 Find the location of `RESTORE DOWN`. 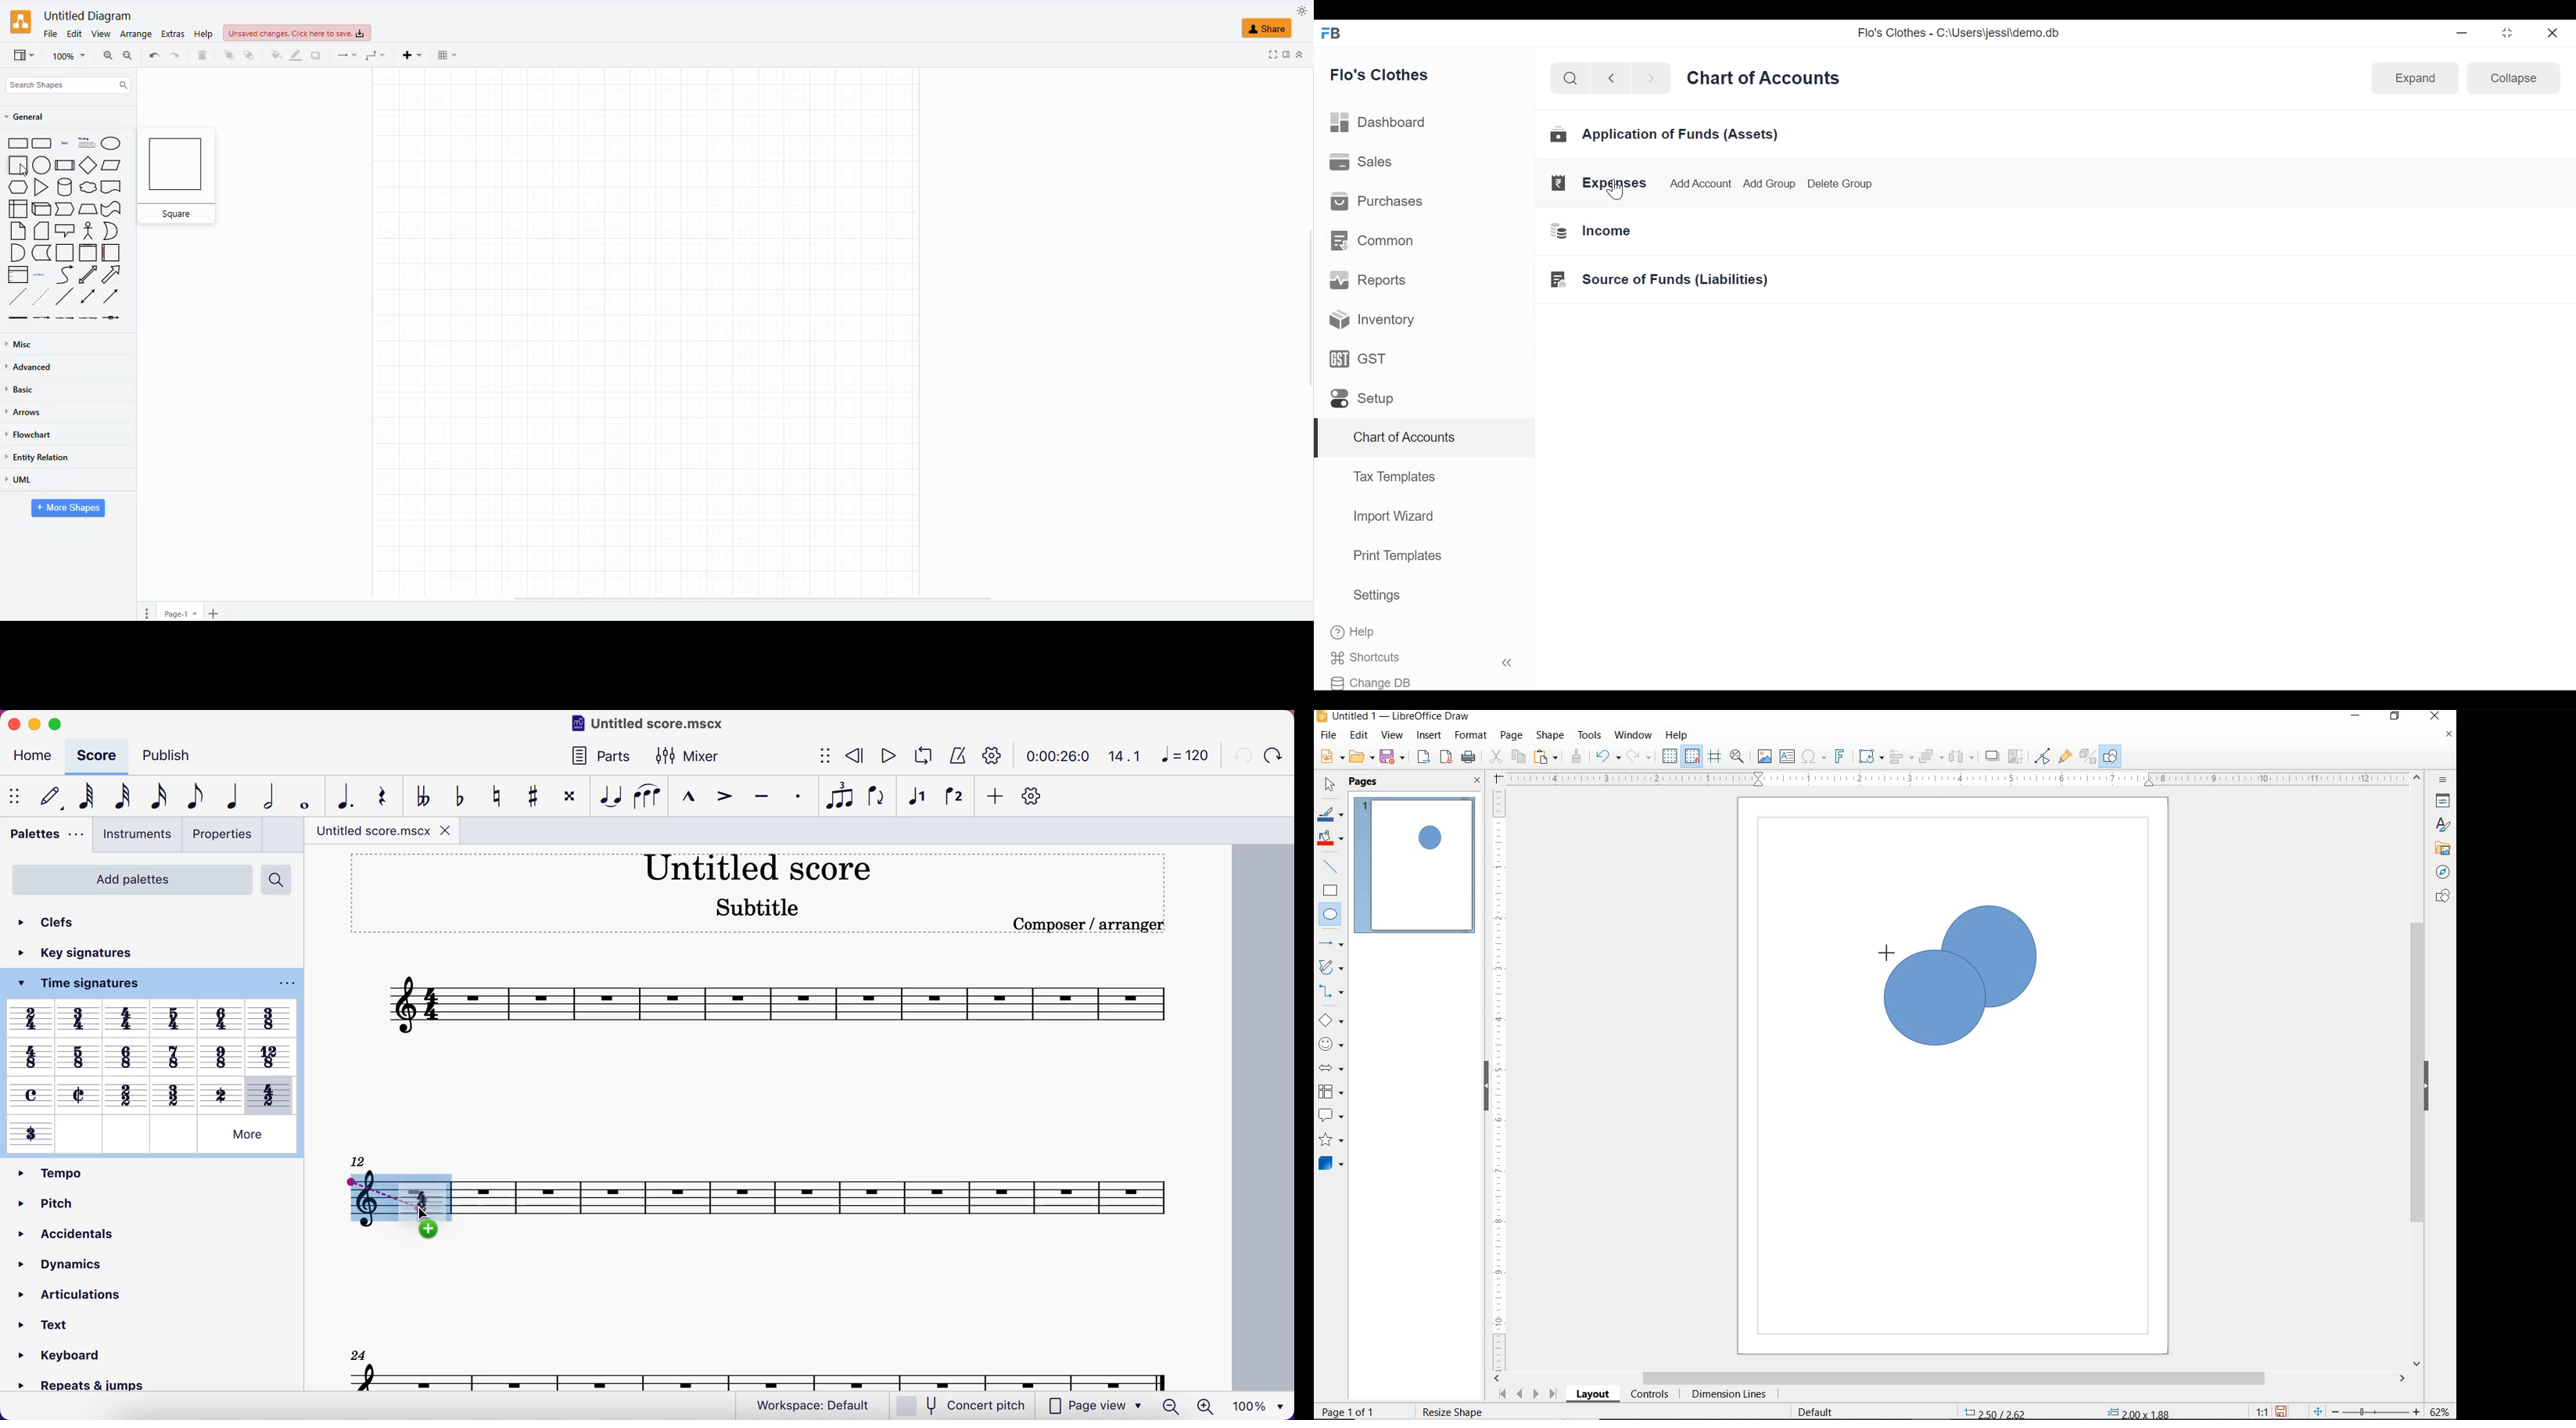

RESTORE DOWN is located at coordinates (2395, 717).